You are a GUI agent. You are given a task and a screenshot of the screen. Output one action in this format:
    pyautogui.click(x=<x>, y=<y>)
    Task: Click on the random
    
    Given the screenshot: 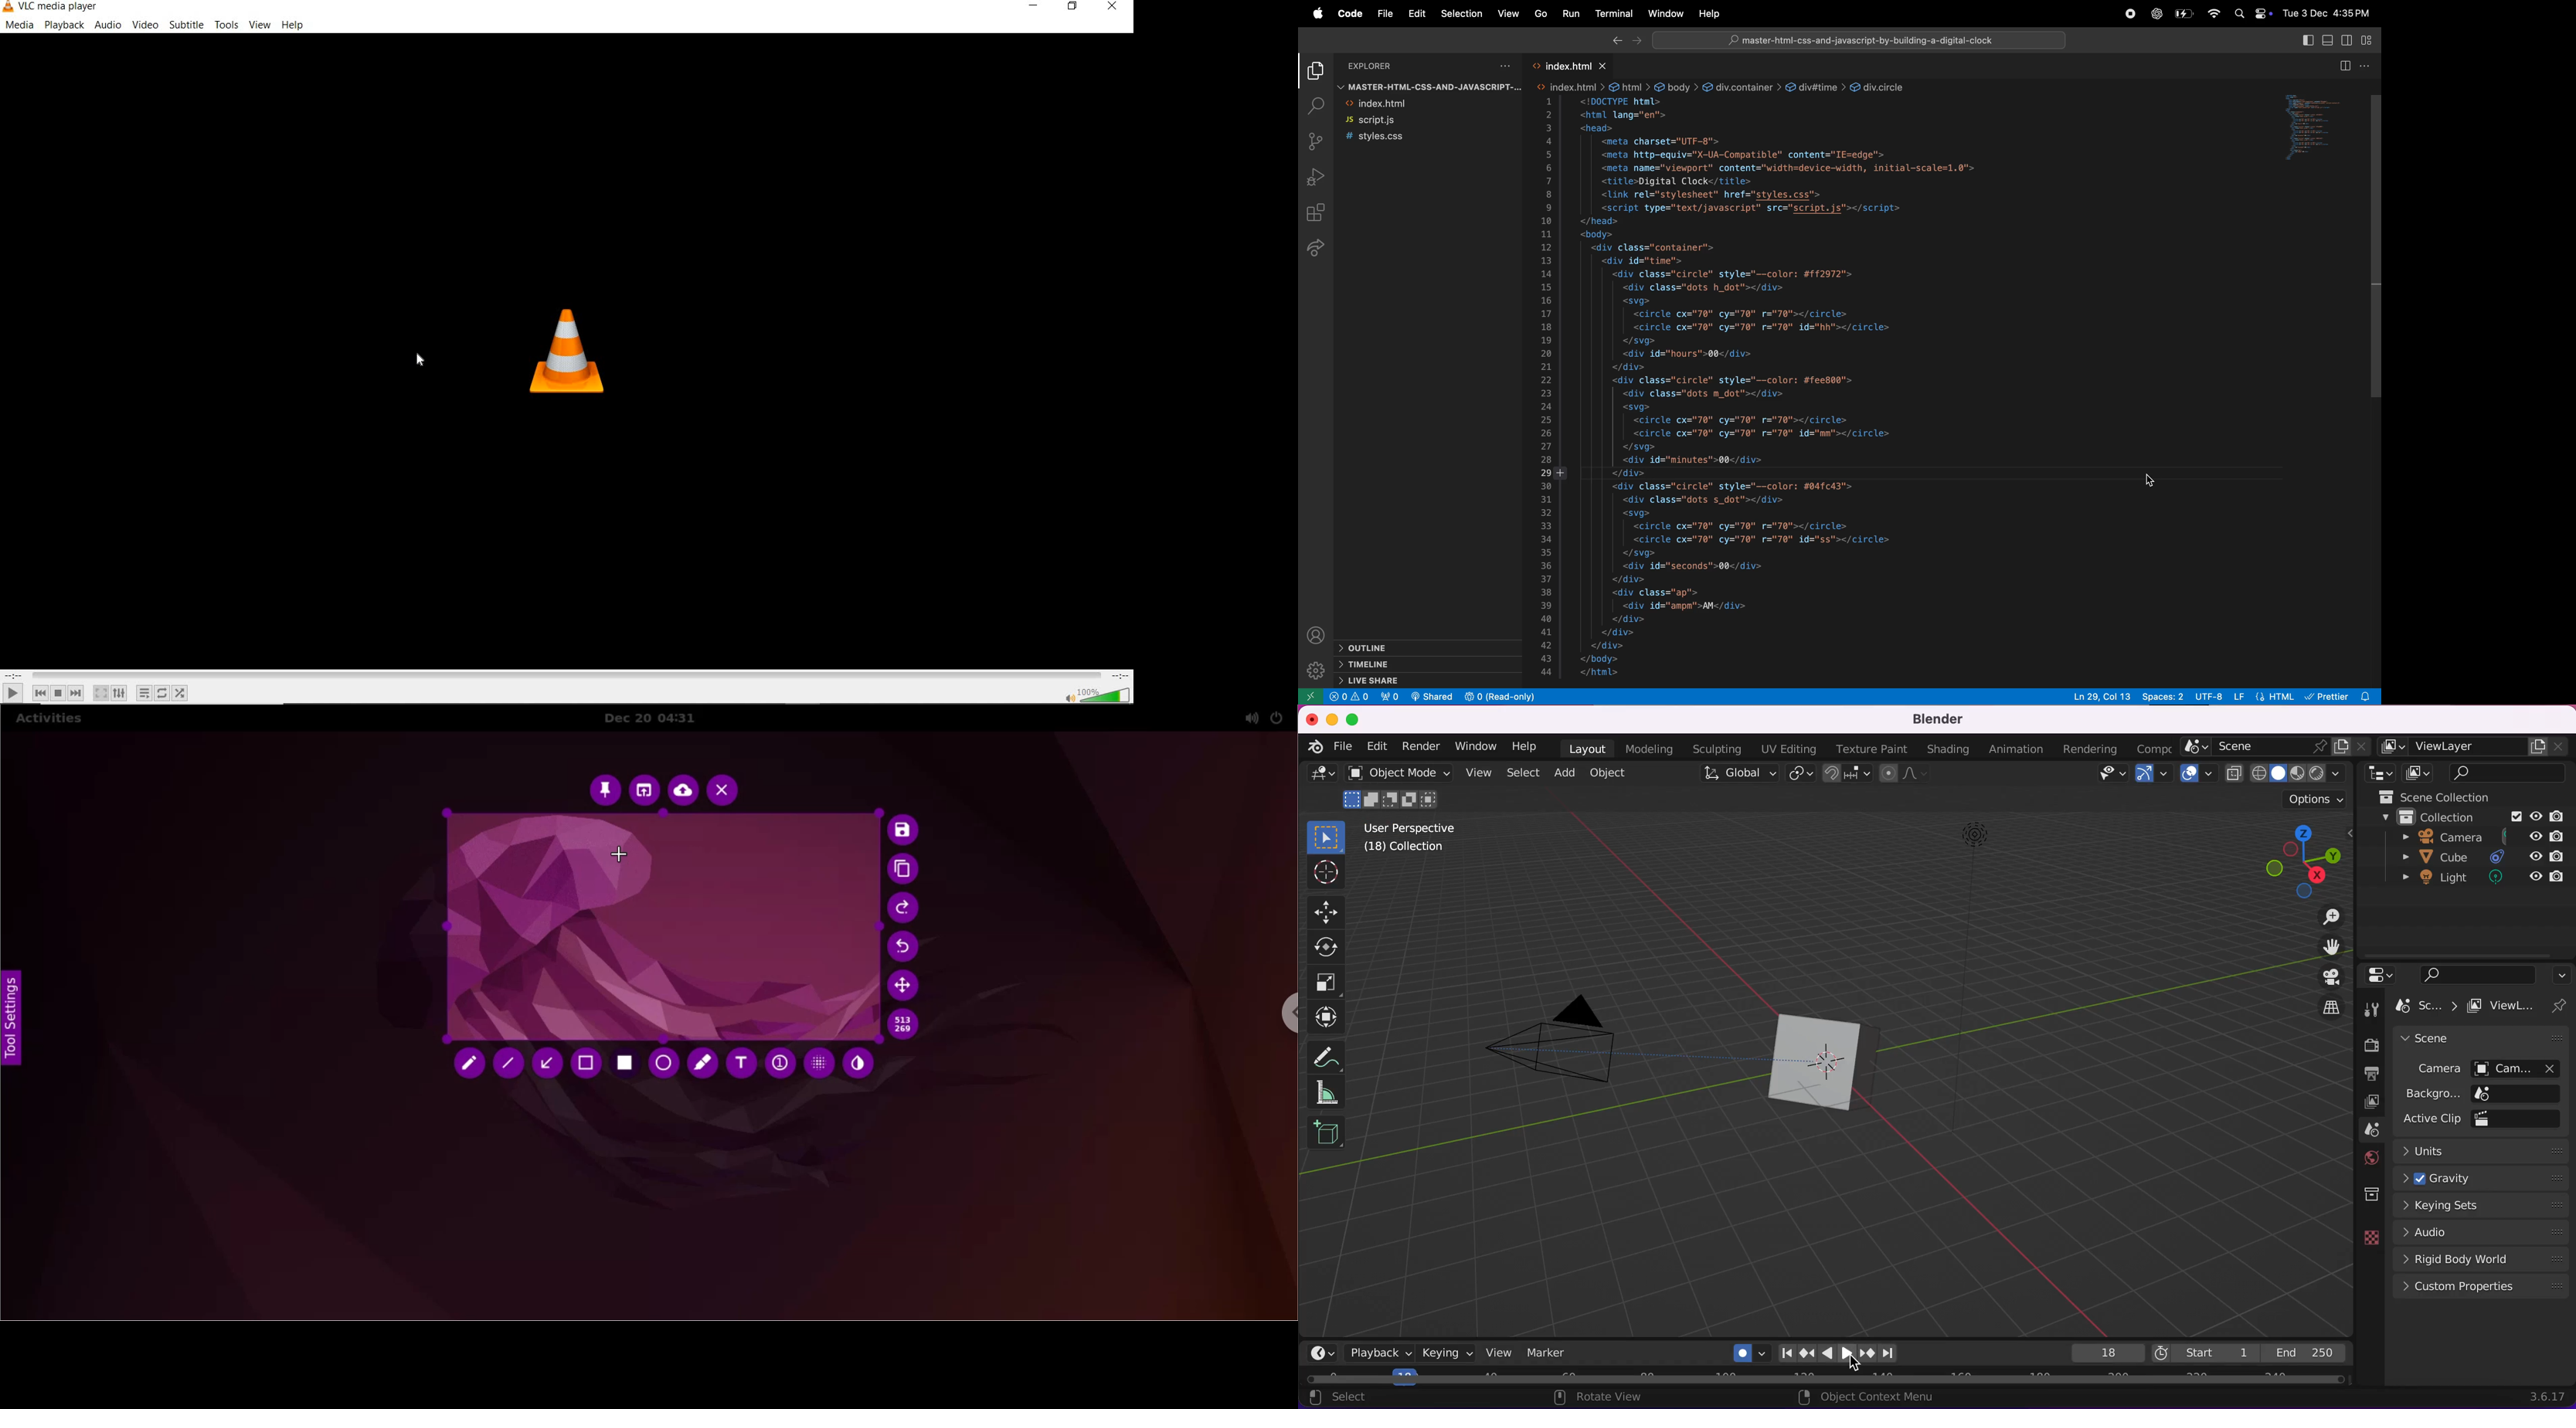 What is the action you would take?
    pyautogui.click(x=180, y=693)
    